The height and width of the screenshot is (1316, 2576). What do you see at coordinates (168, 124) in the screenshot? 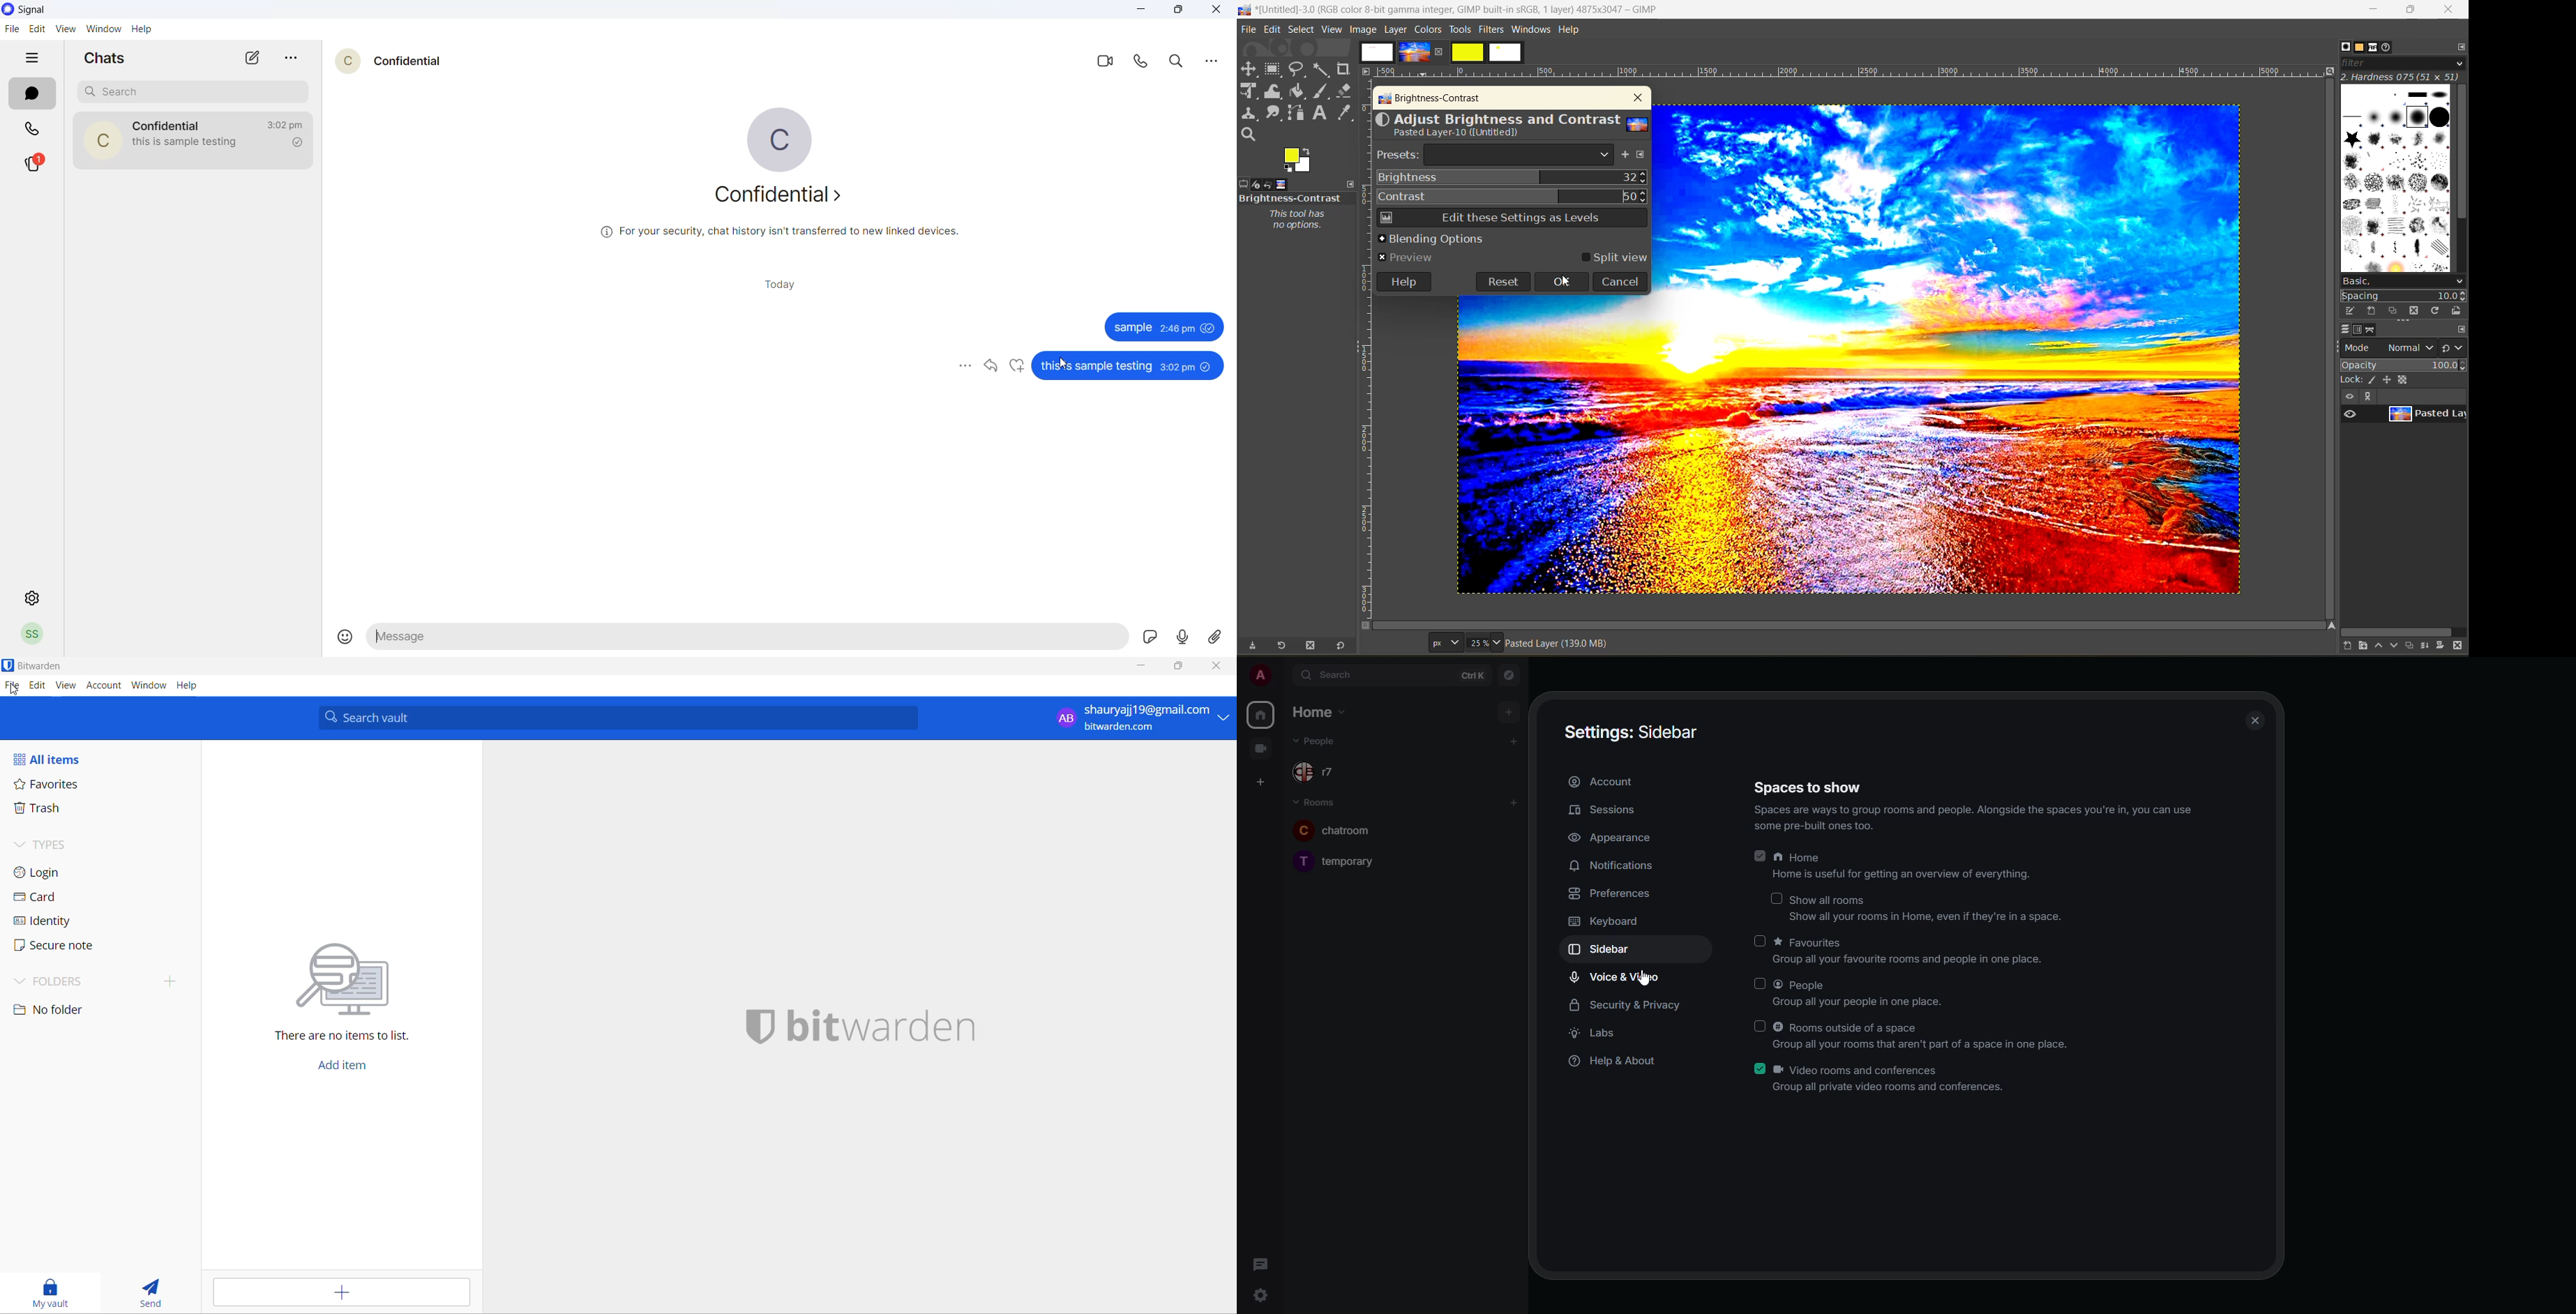
I see `contact name` at bounding box center [168, 124].